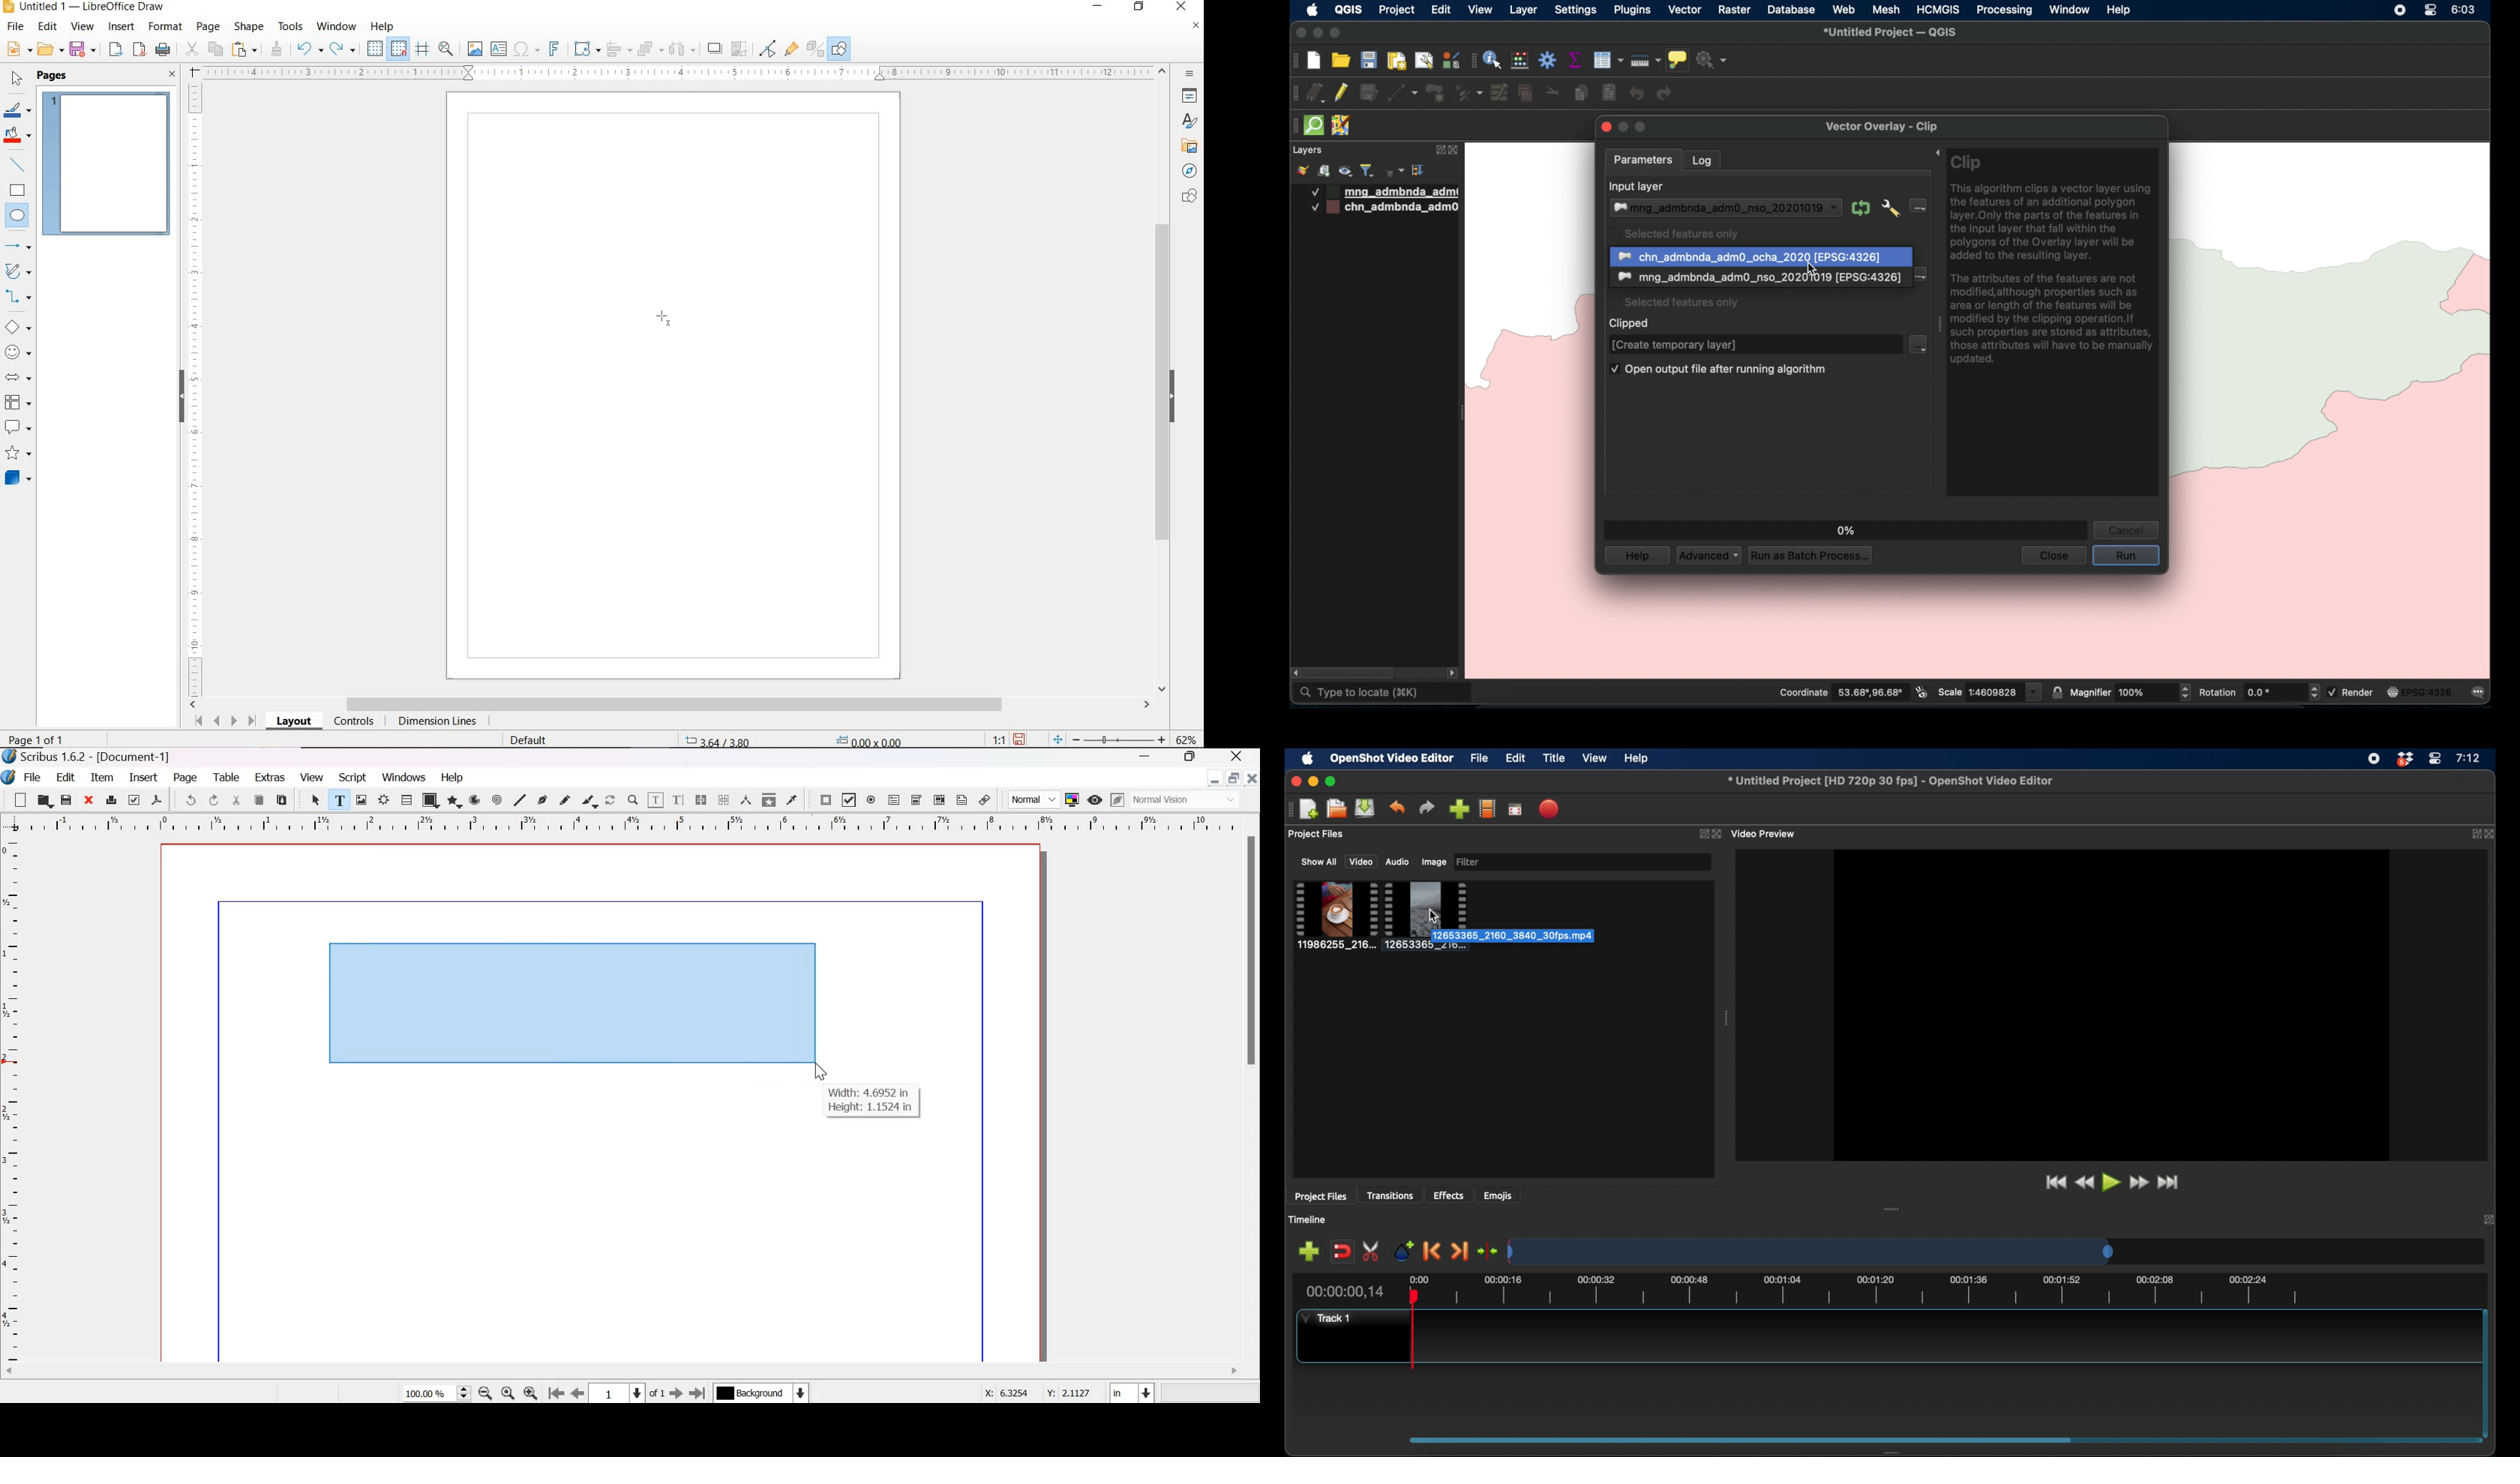 The width and height of the screenshot is (2520, 1484). What do you see at coordinates (1733, 10) in the screenshot?
I see `raster` at bounding box center [1733, 10].